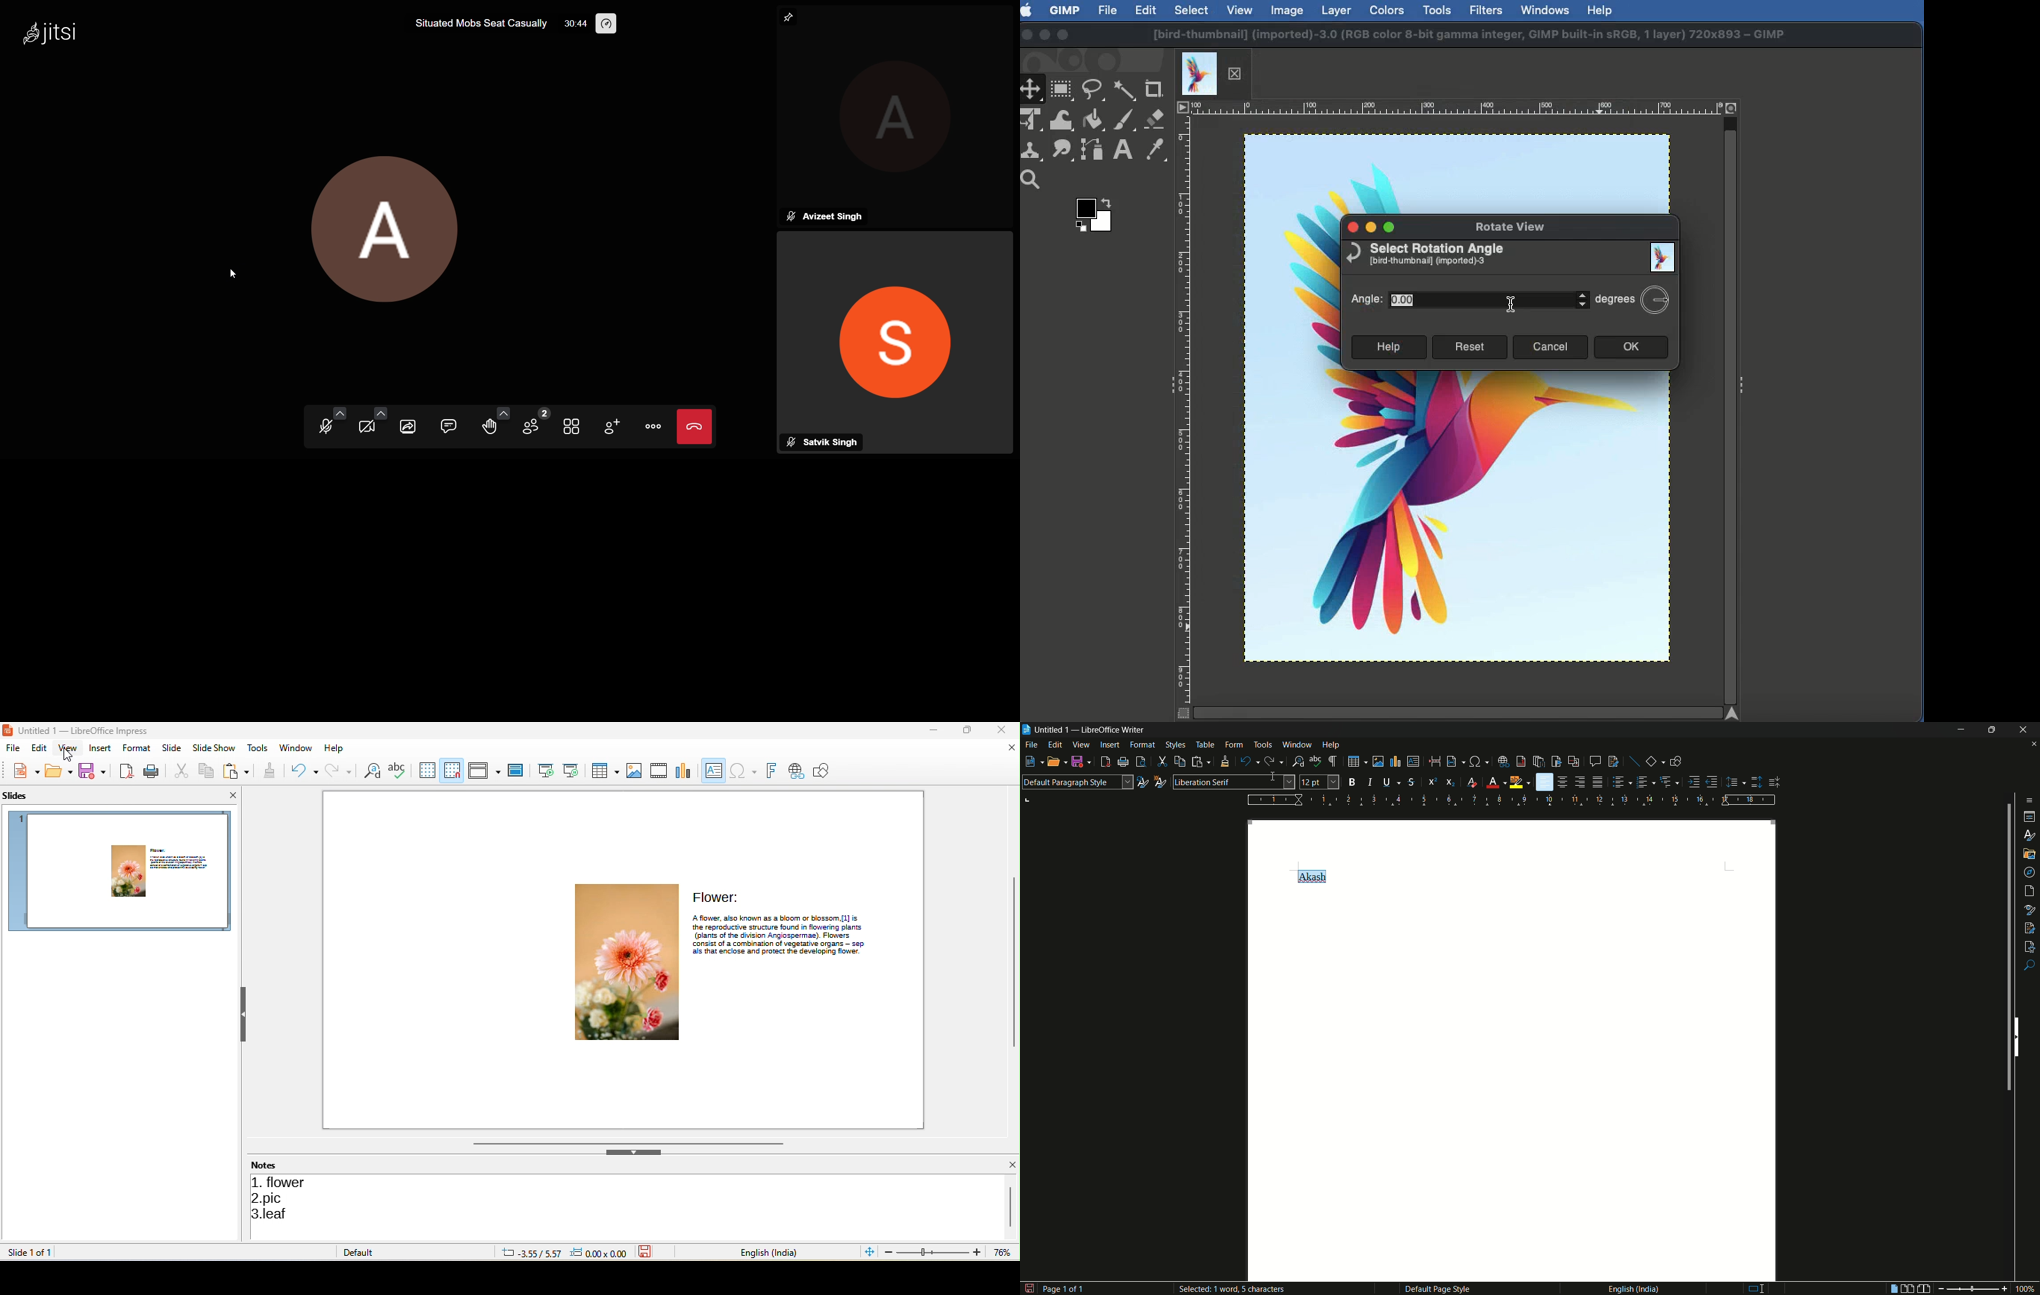 The width and height of the screenshot is (2044, 1316). I want to click on pic, so click(272, 1198).